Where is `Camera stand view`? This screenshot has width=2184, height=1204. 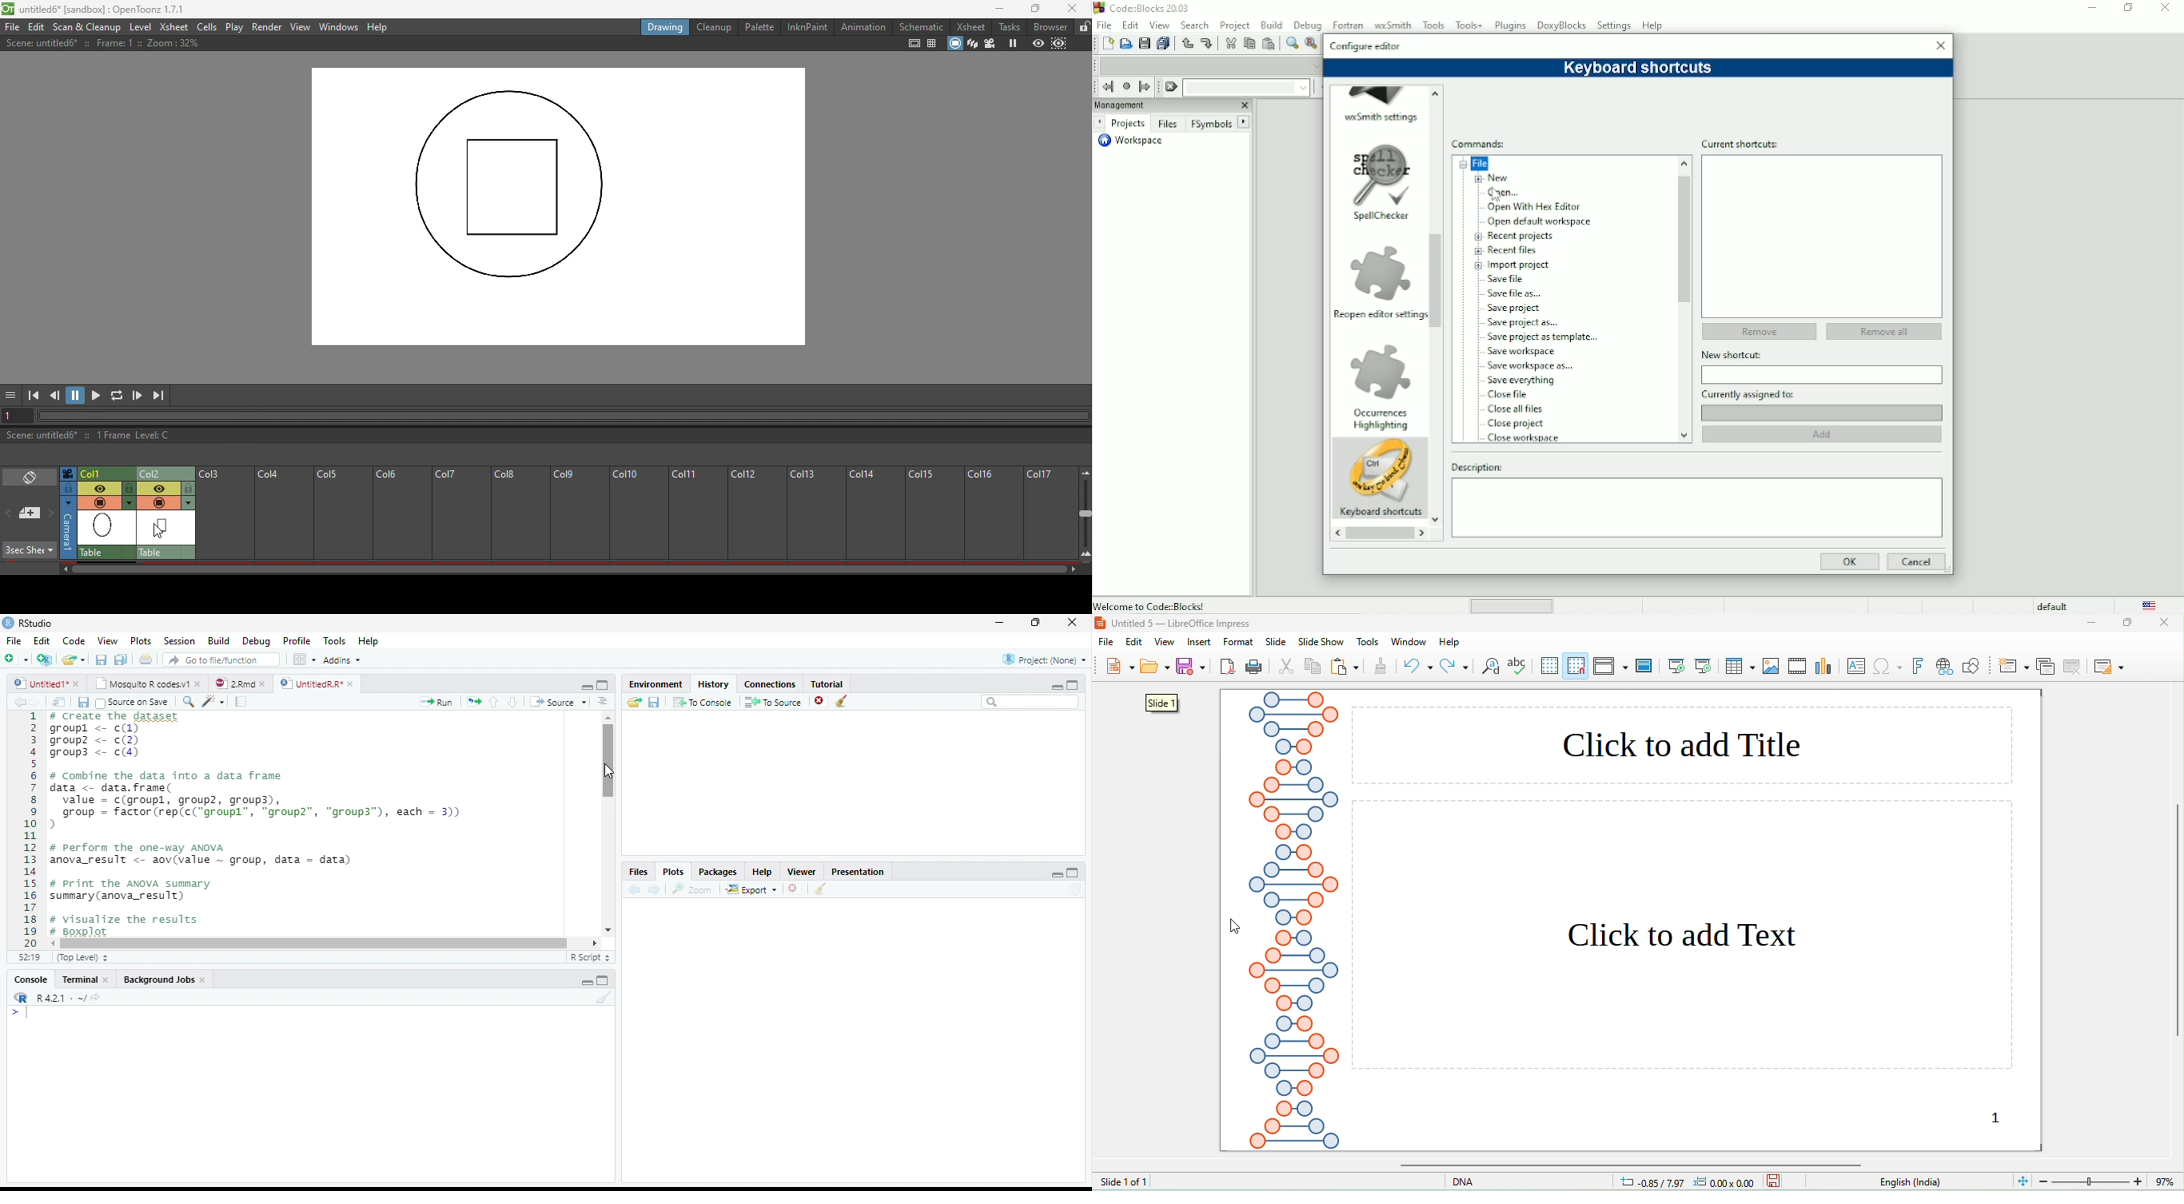 Camera stand view is located at coordinates (954, 43).